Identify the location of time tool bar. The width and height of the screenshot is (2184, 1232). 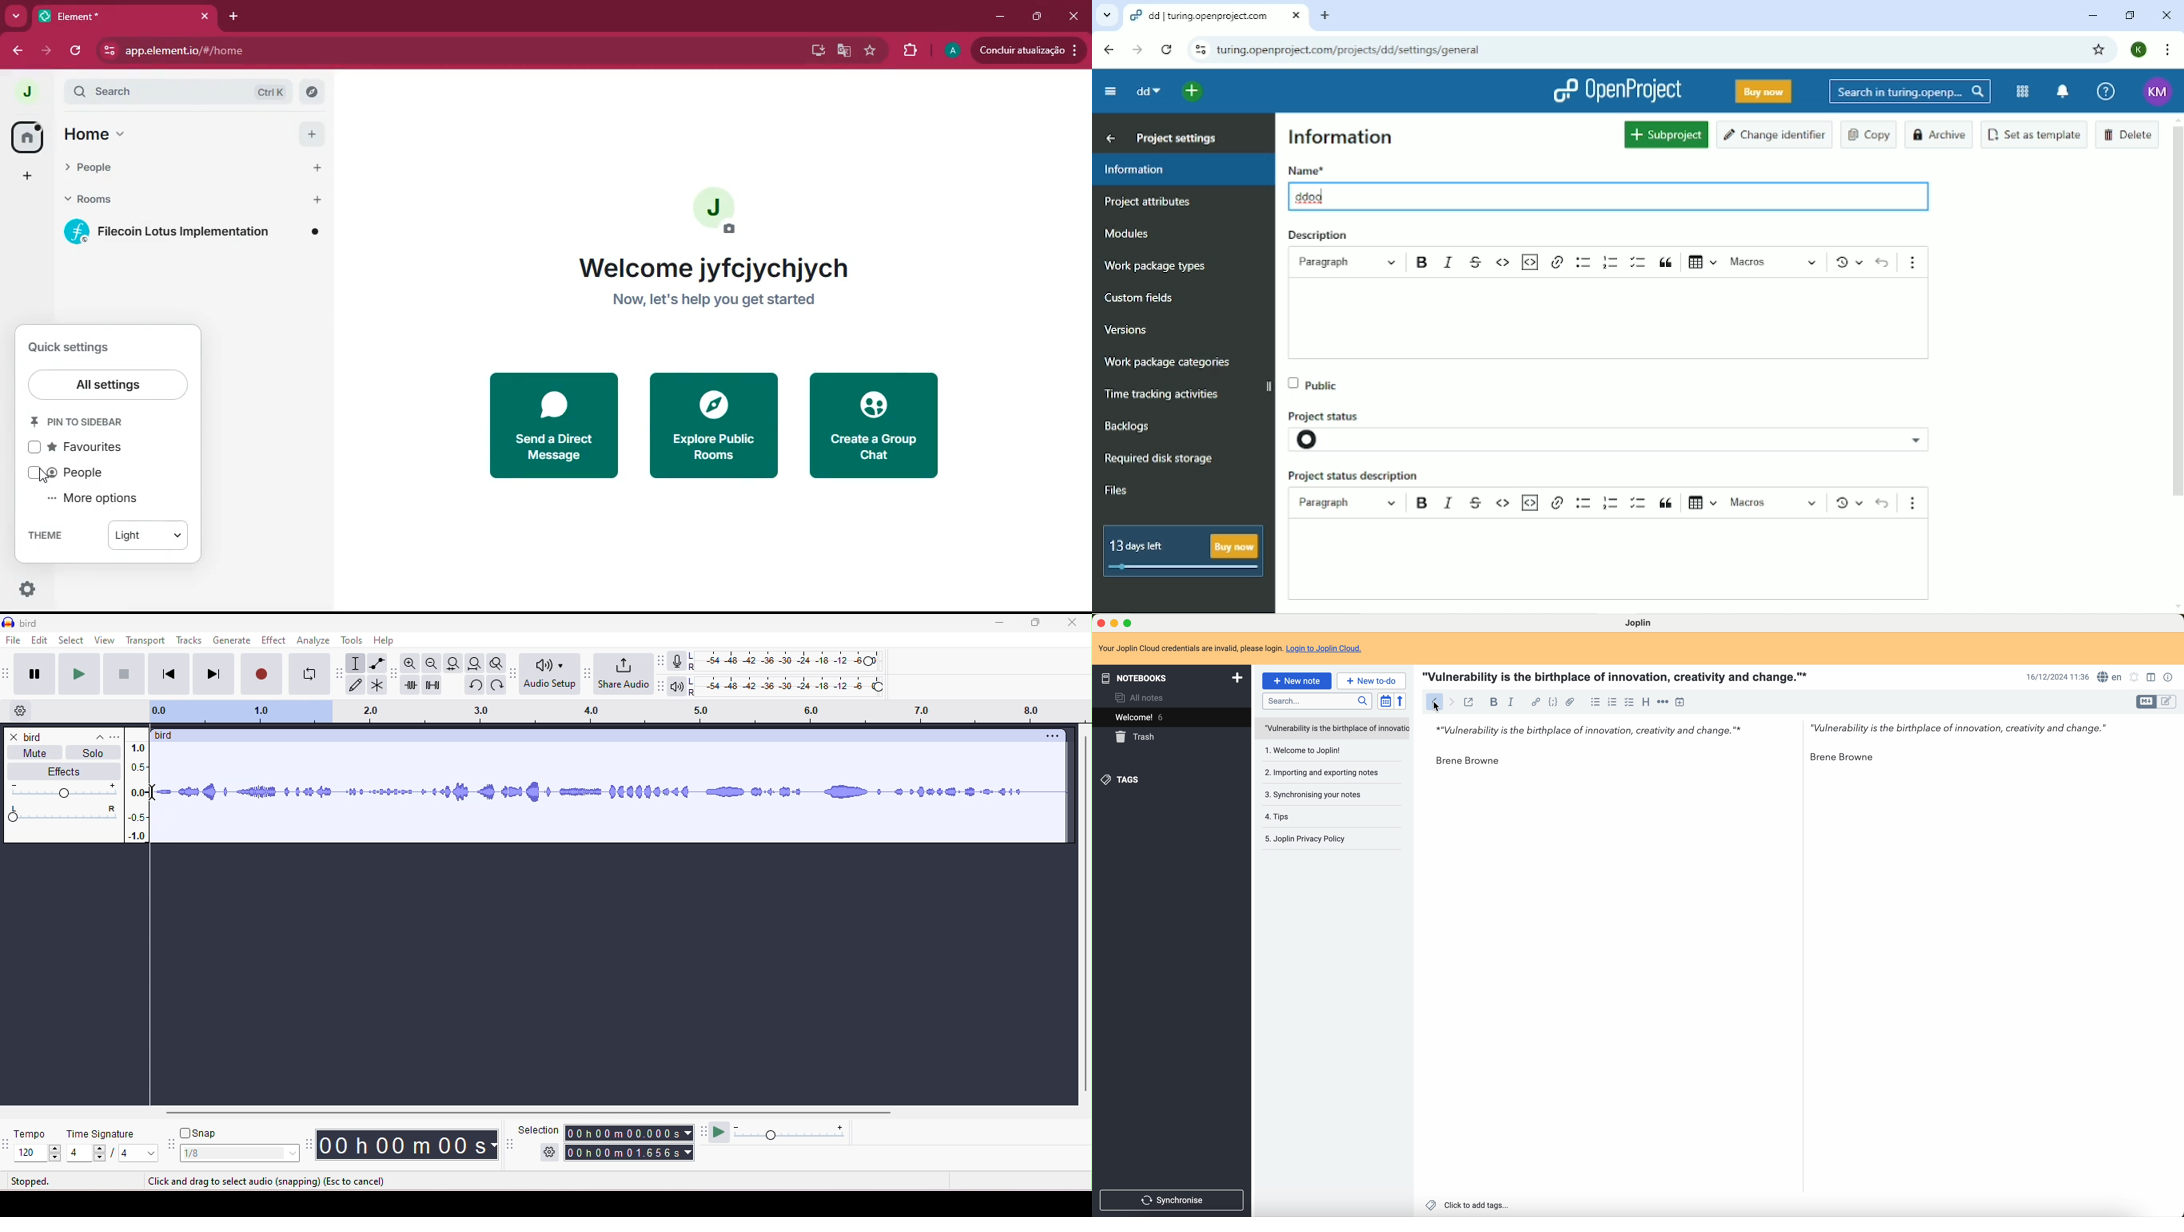
(310, 1144).